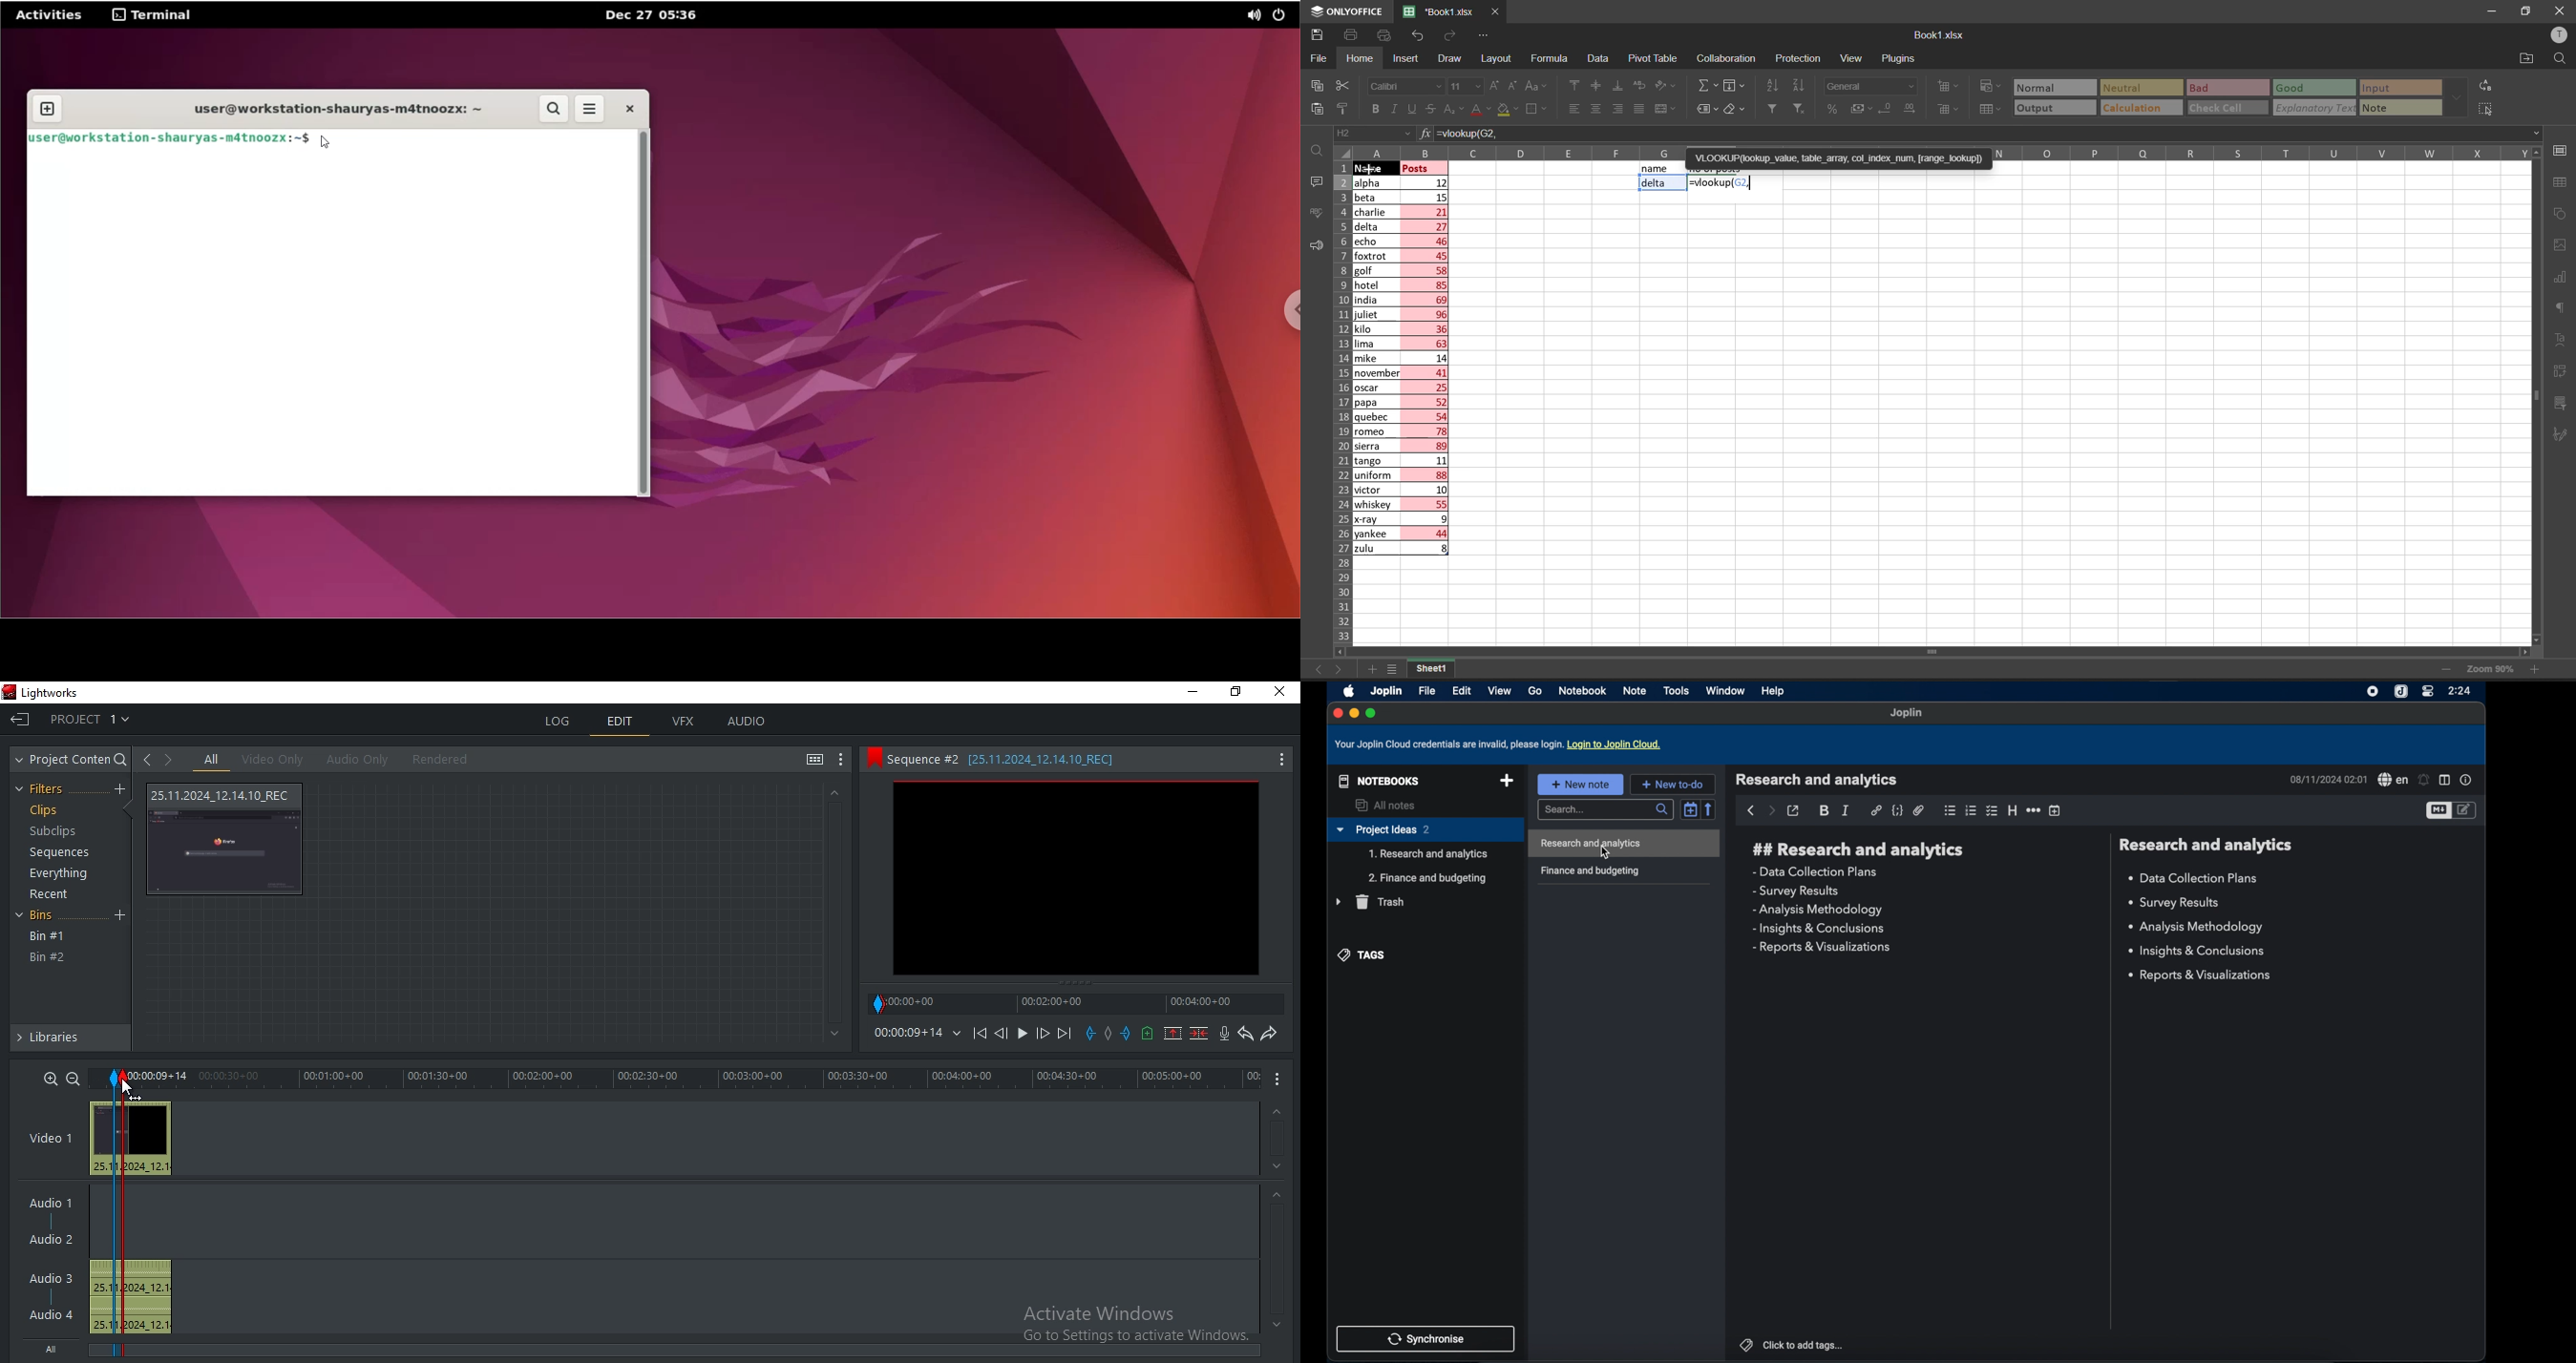 The width and height of the screenshot is (2576, 1372). I want to click on decrement font size, so click(1514, 86).